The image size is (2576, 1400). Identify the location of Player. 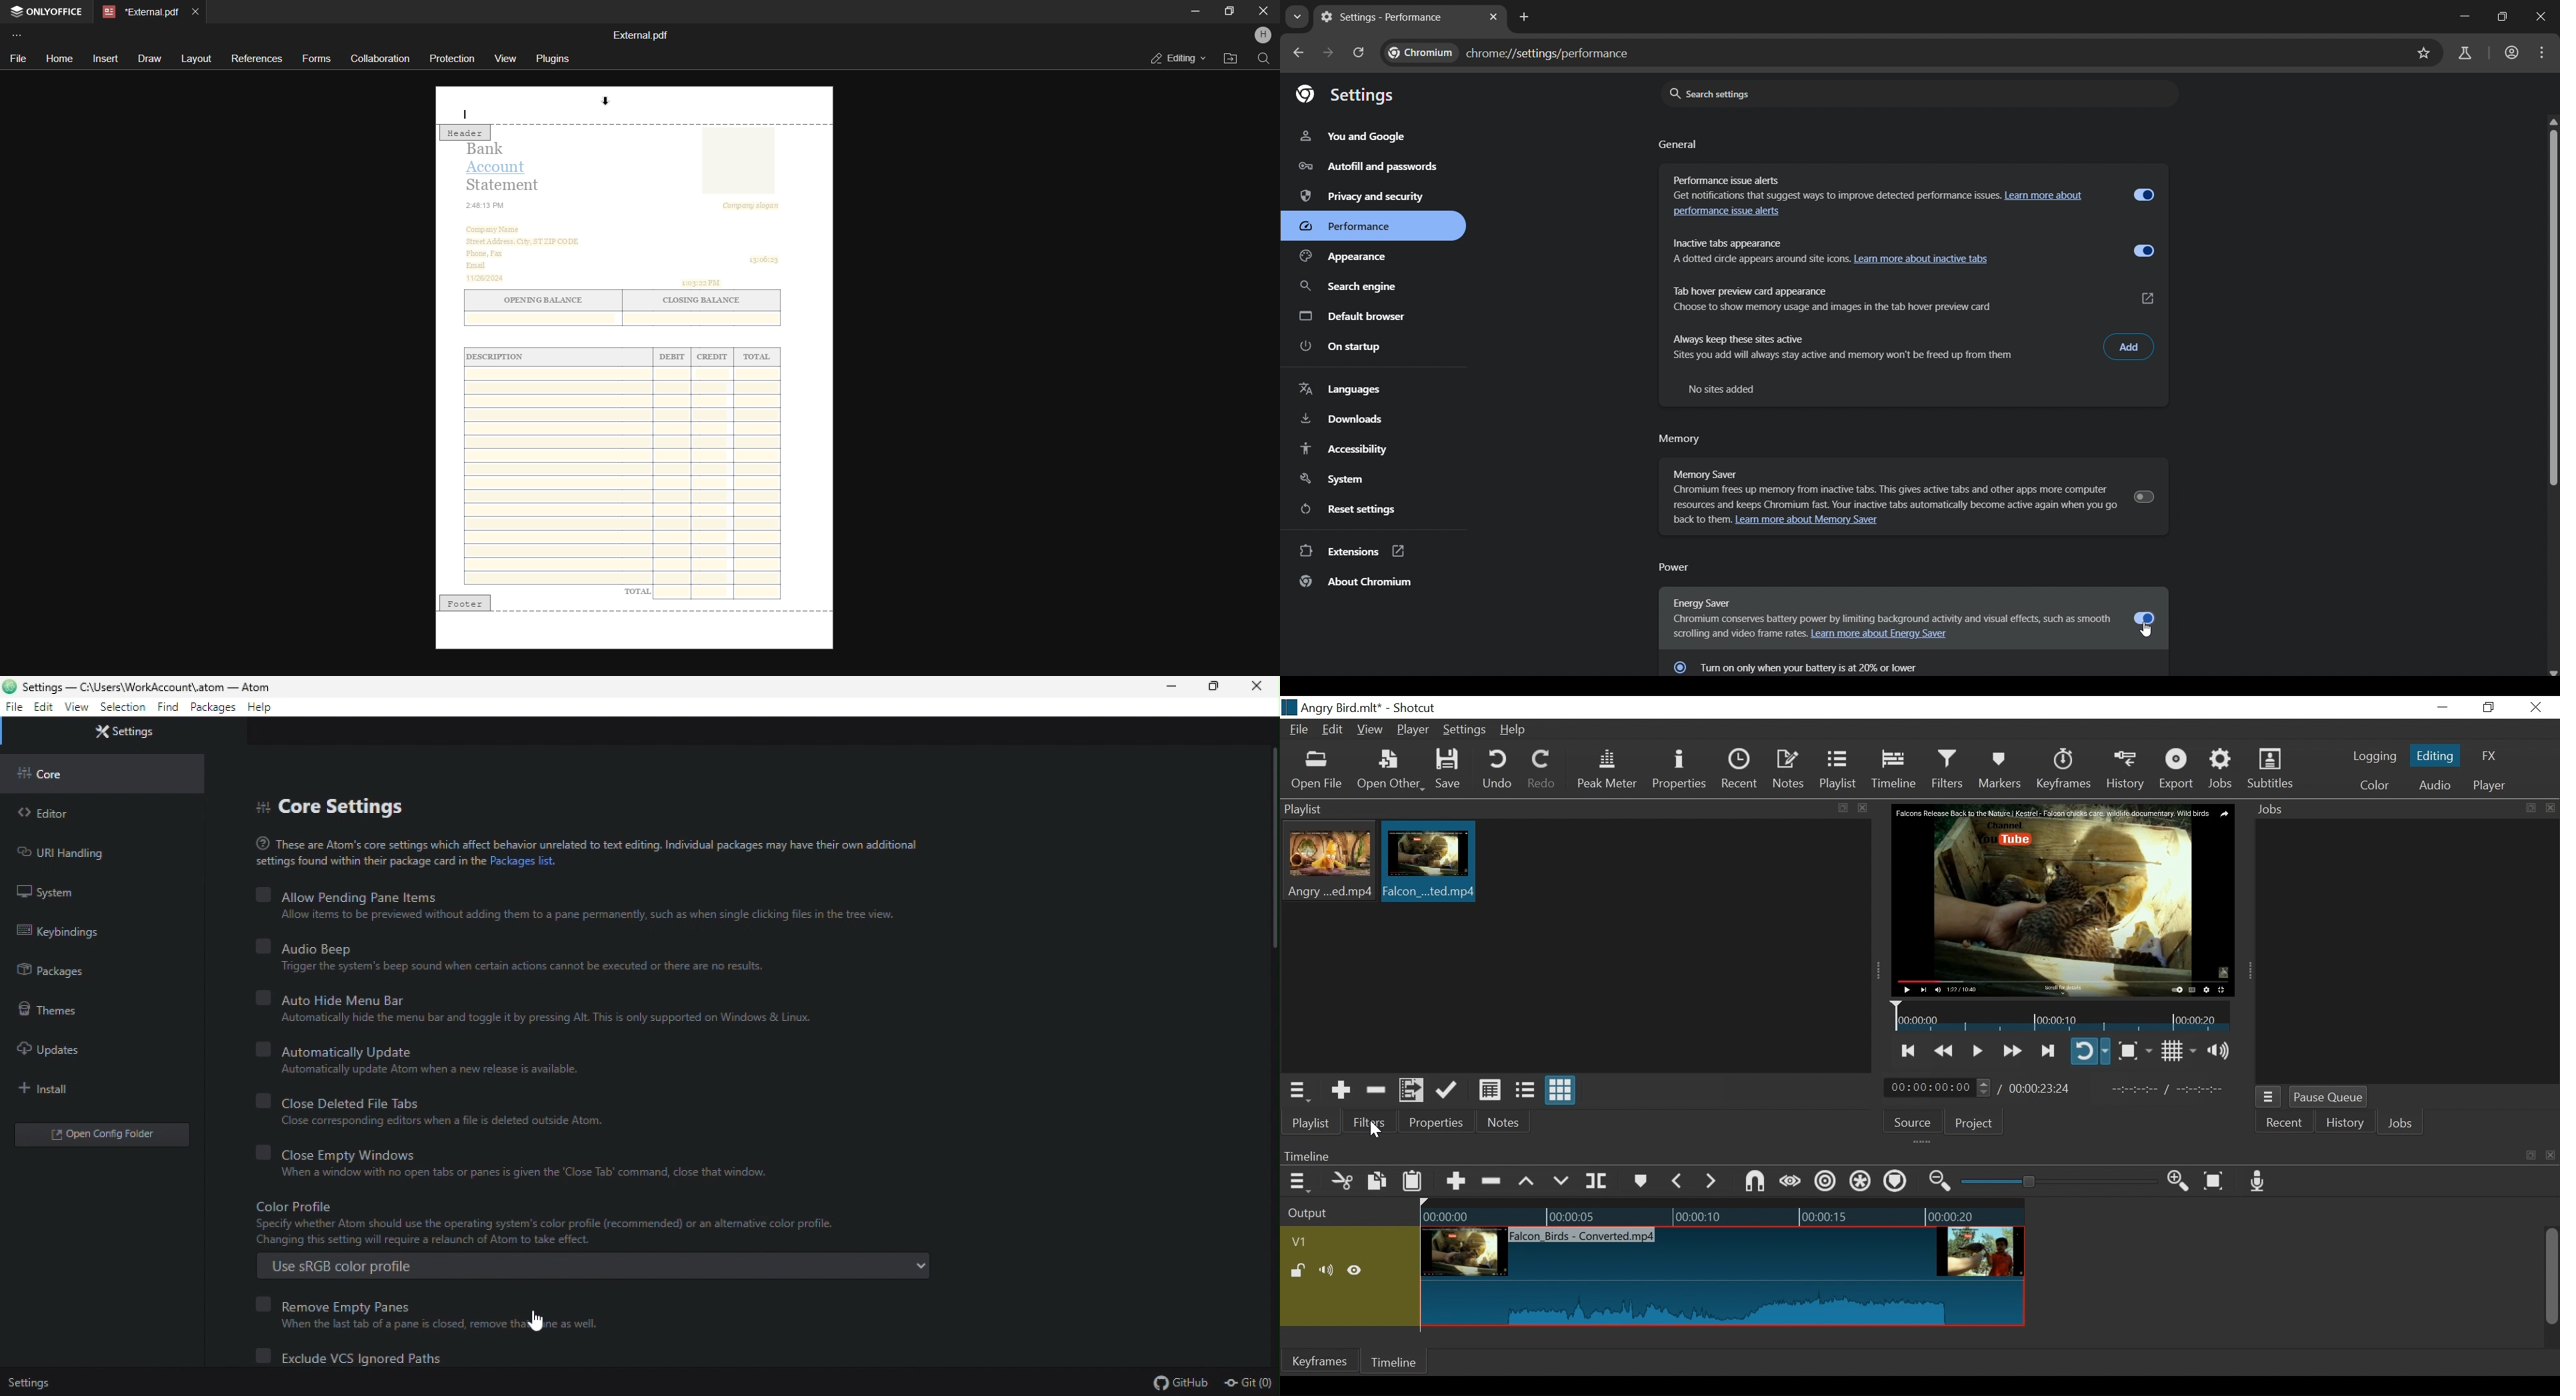
(1414, 731).